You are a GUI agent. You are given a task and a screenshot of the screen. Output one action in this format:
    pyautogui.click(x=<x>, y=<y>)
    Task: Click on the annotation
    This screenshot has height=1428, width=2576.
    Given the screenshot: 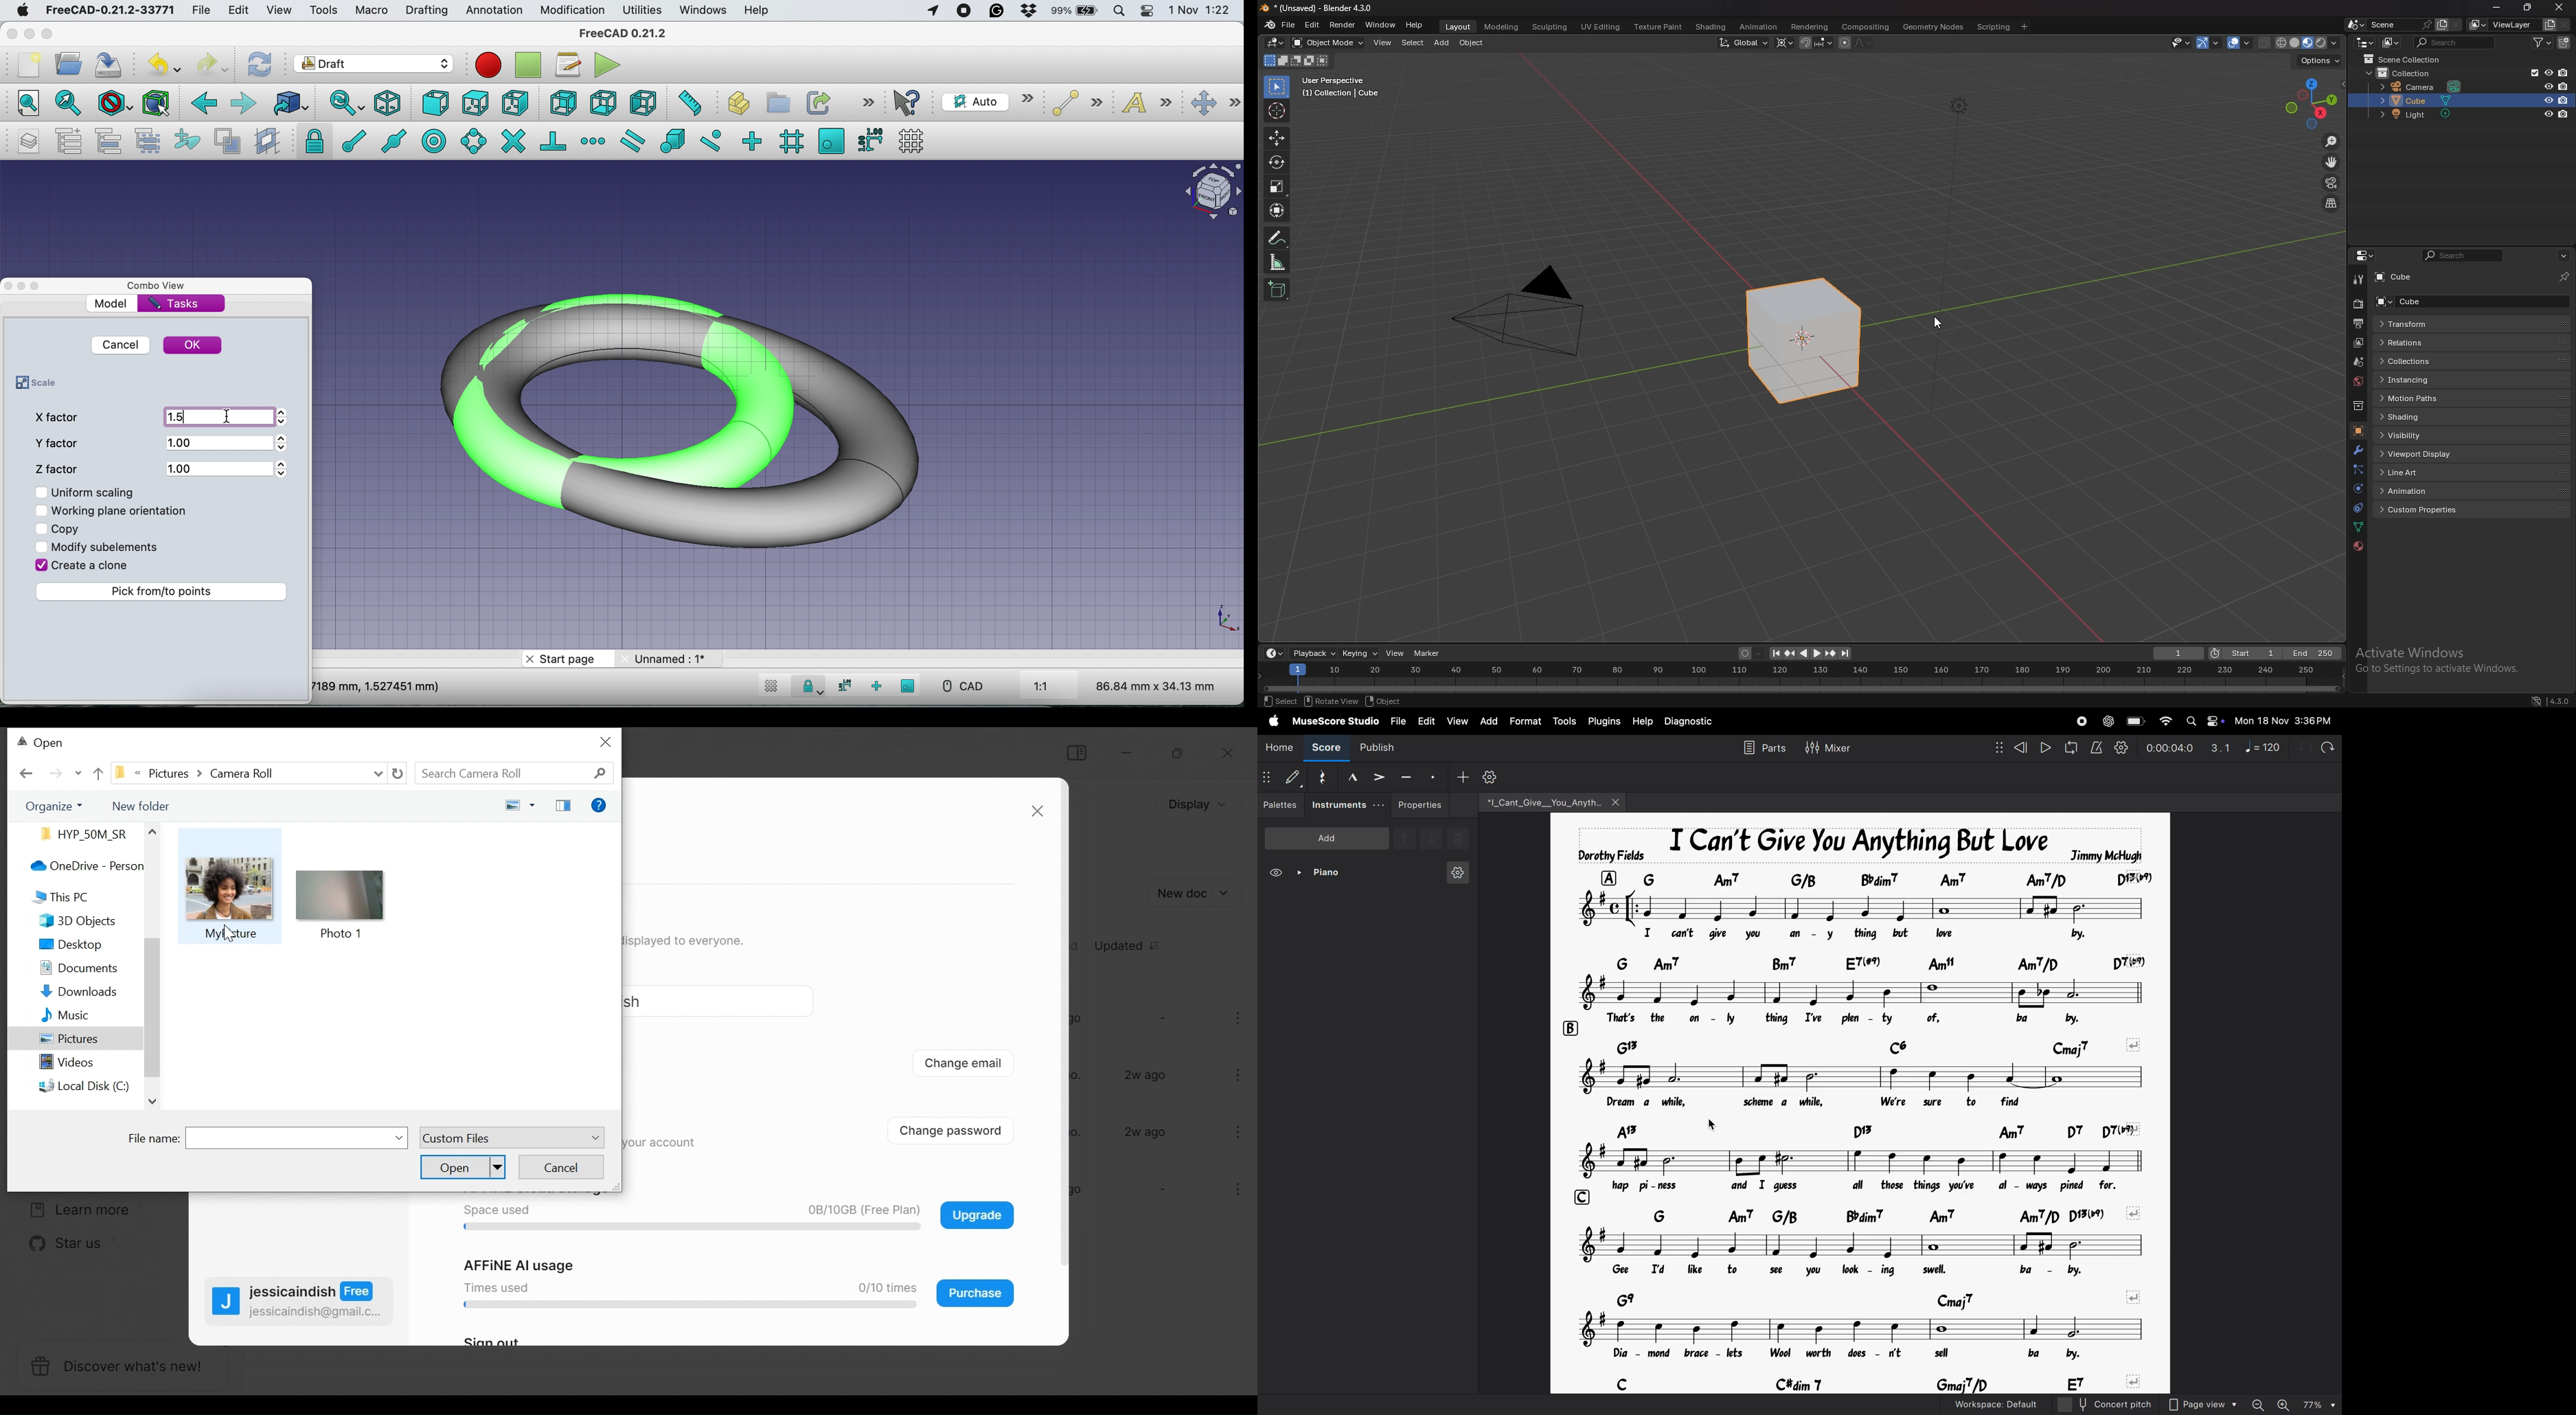 What is the action you would take?
    pyautogui.click(x=494, y=11)
    